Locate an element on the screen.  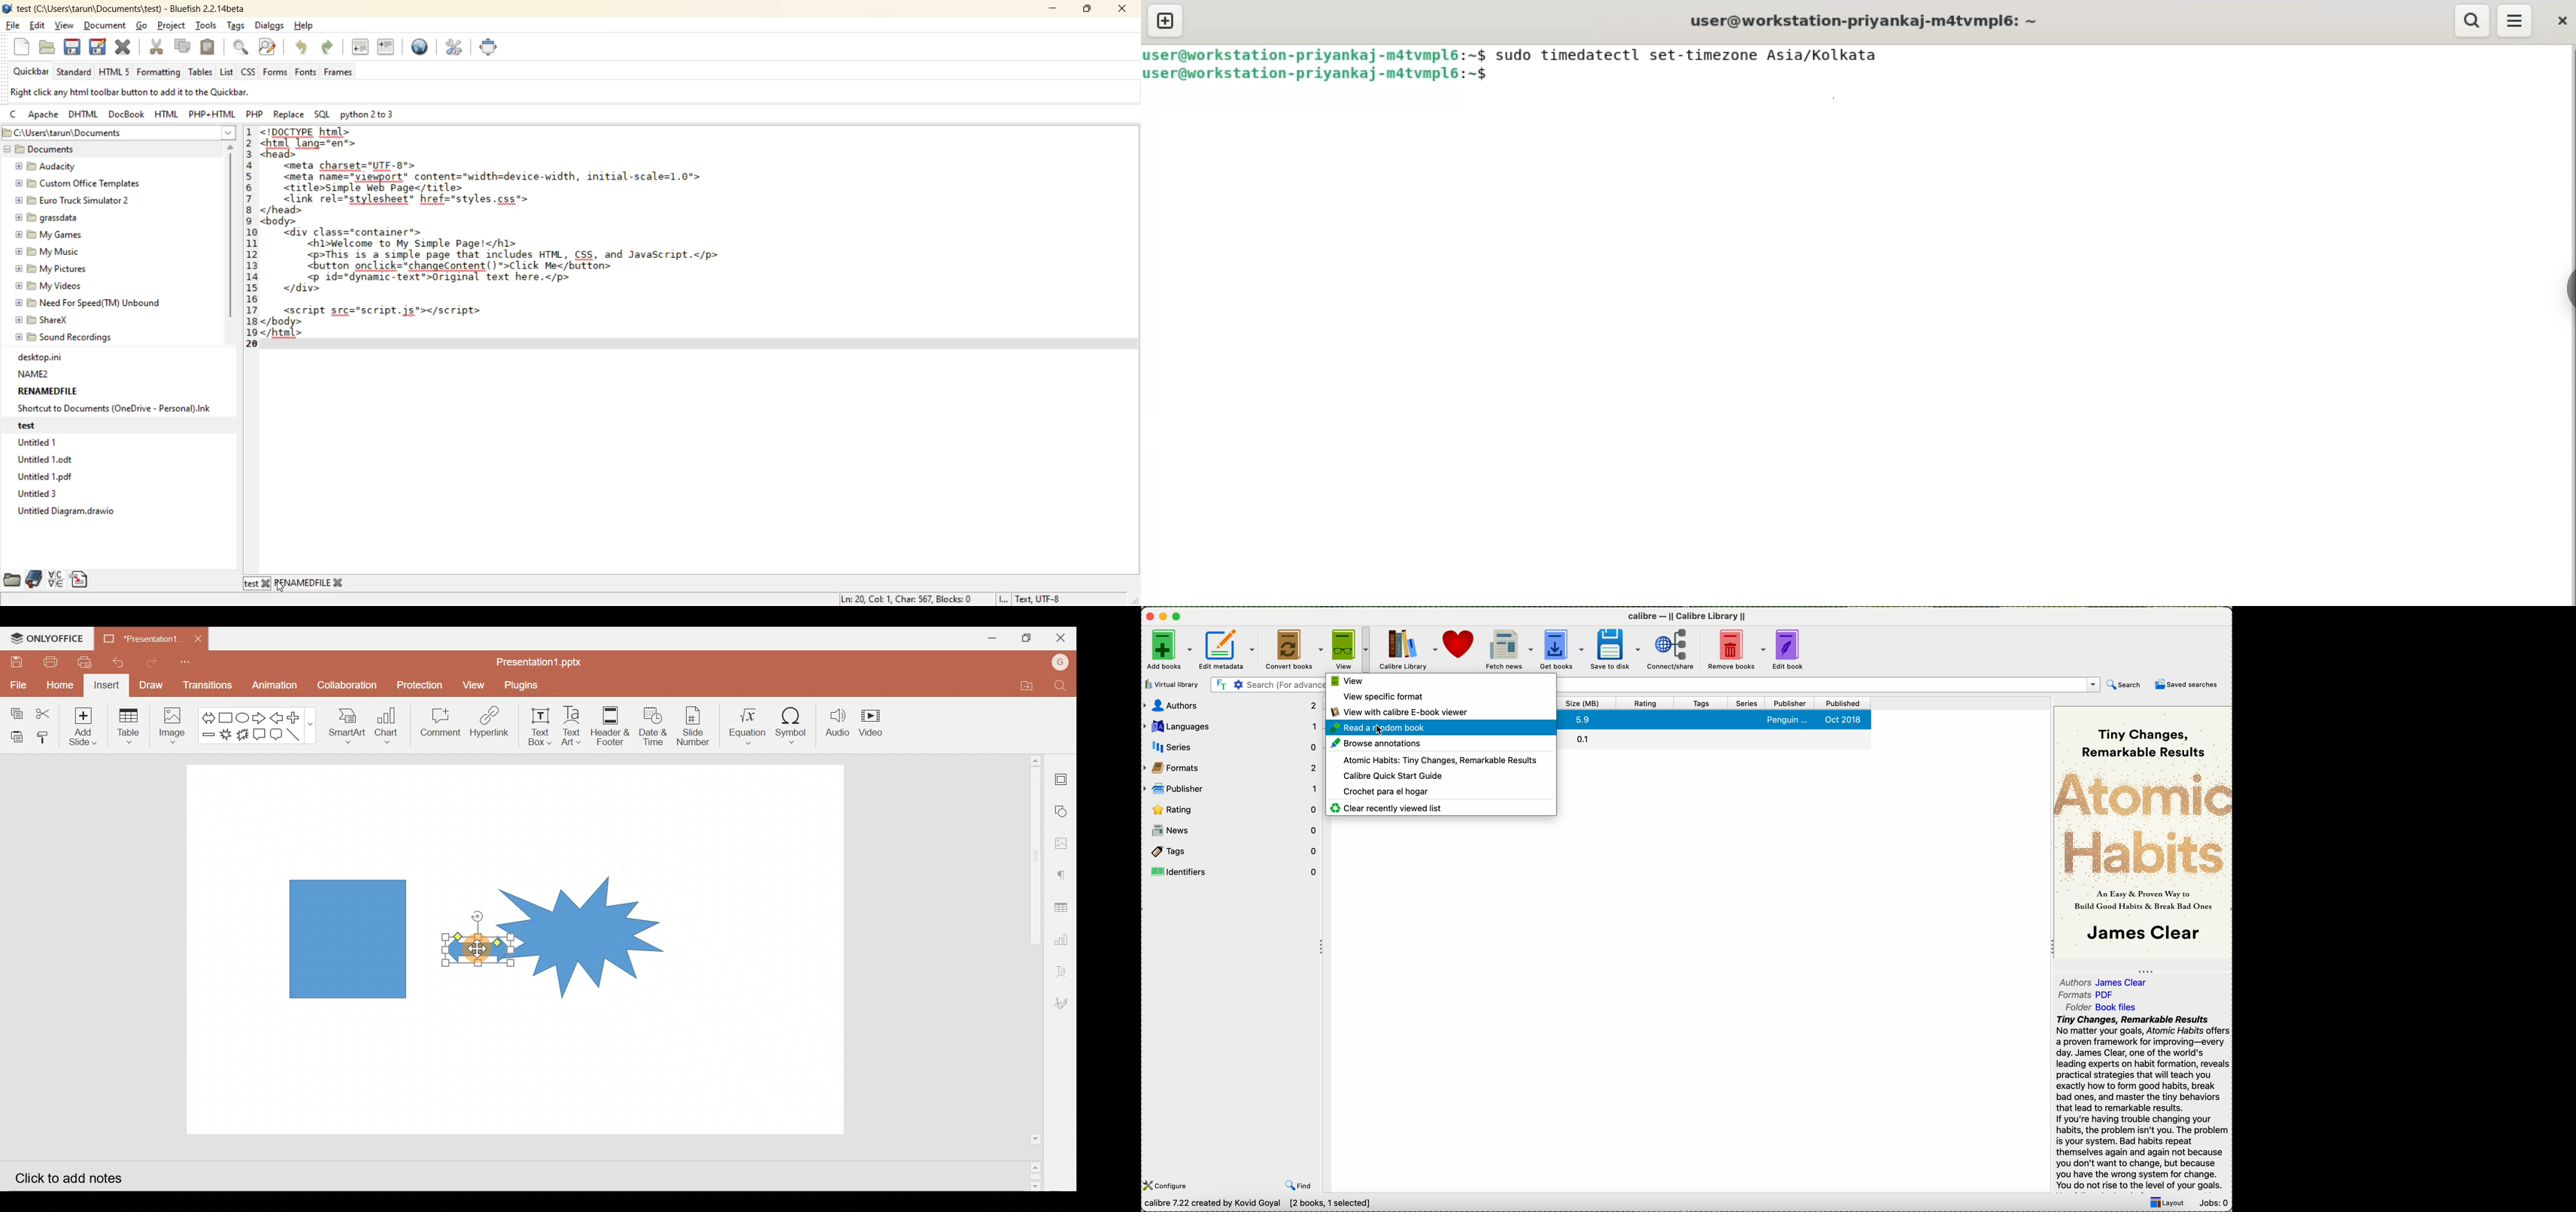
get books is located at coordinates (1561, 650).